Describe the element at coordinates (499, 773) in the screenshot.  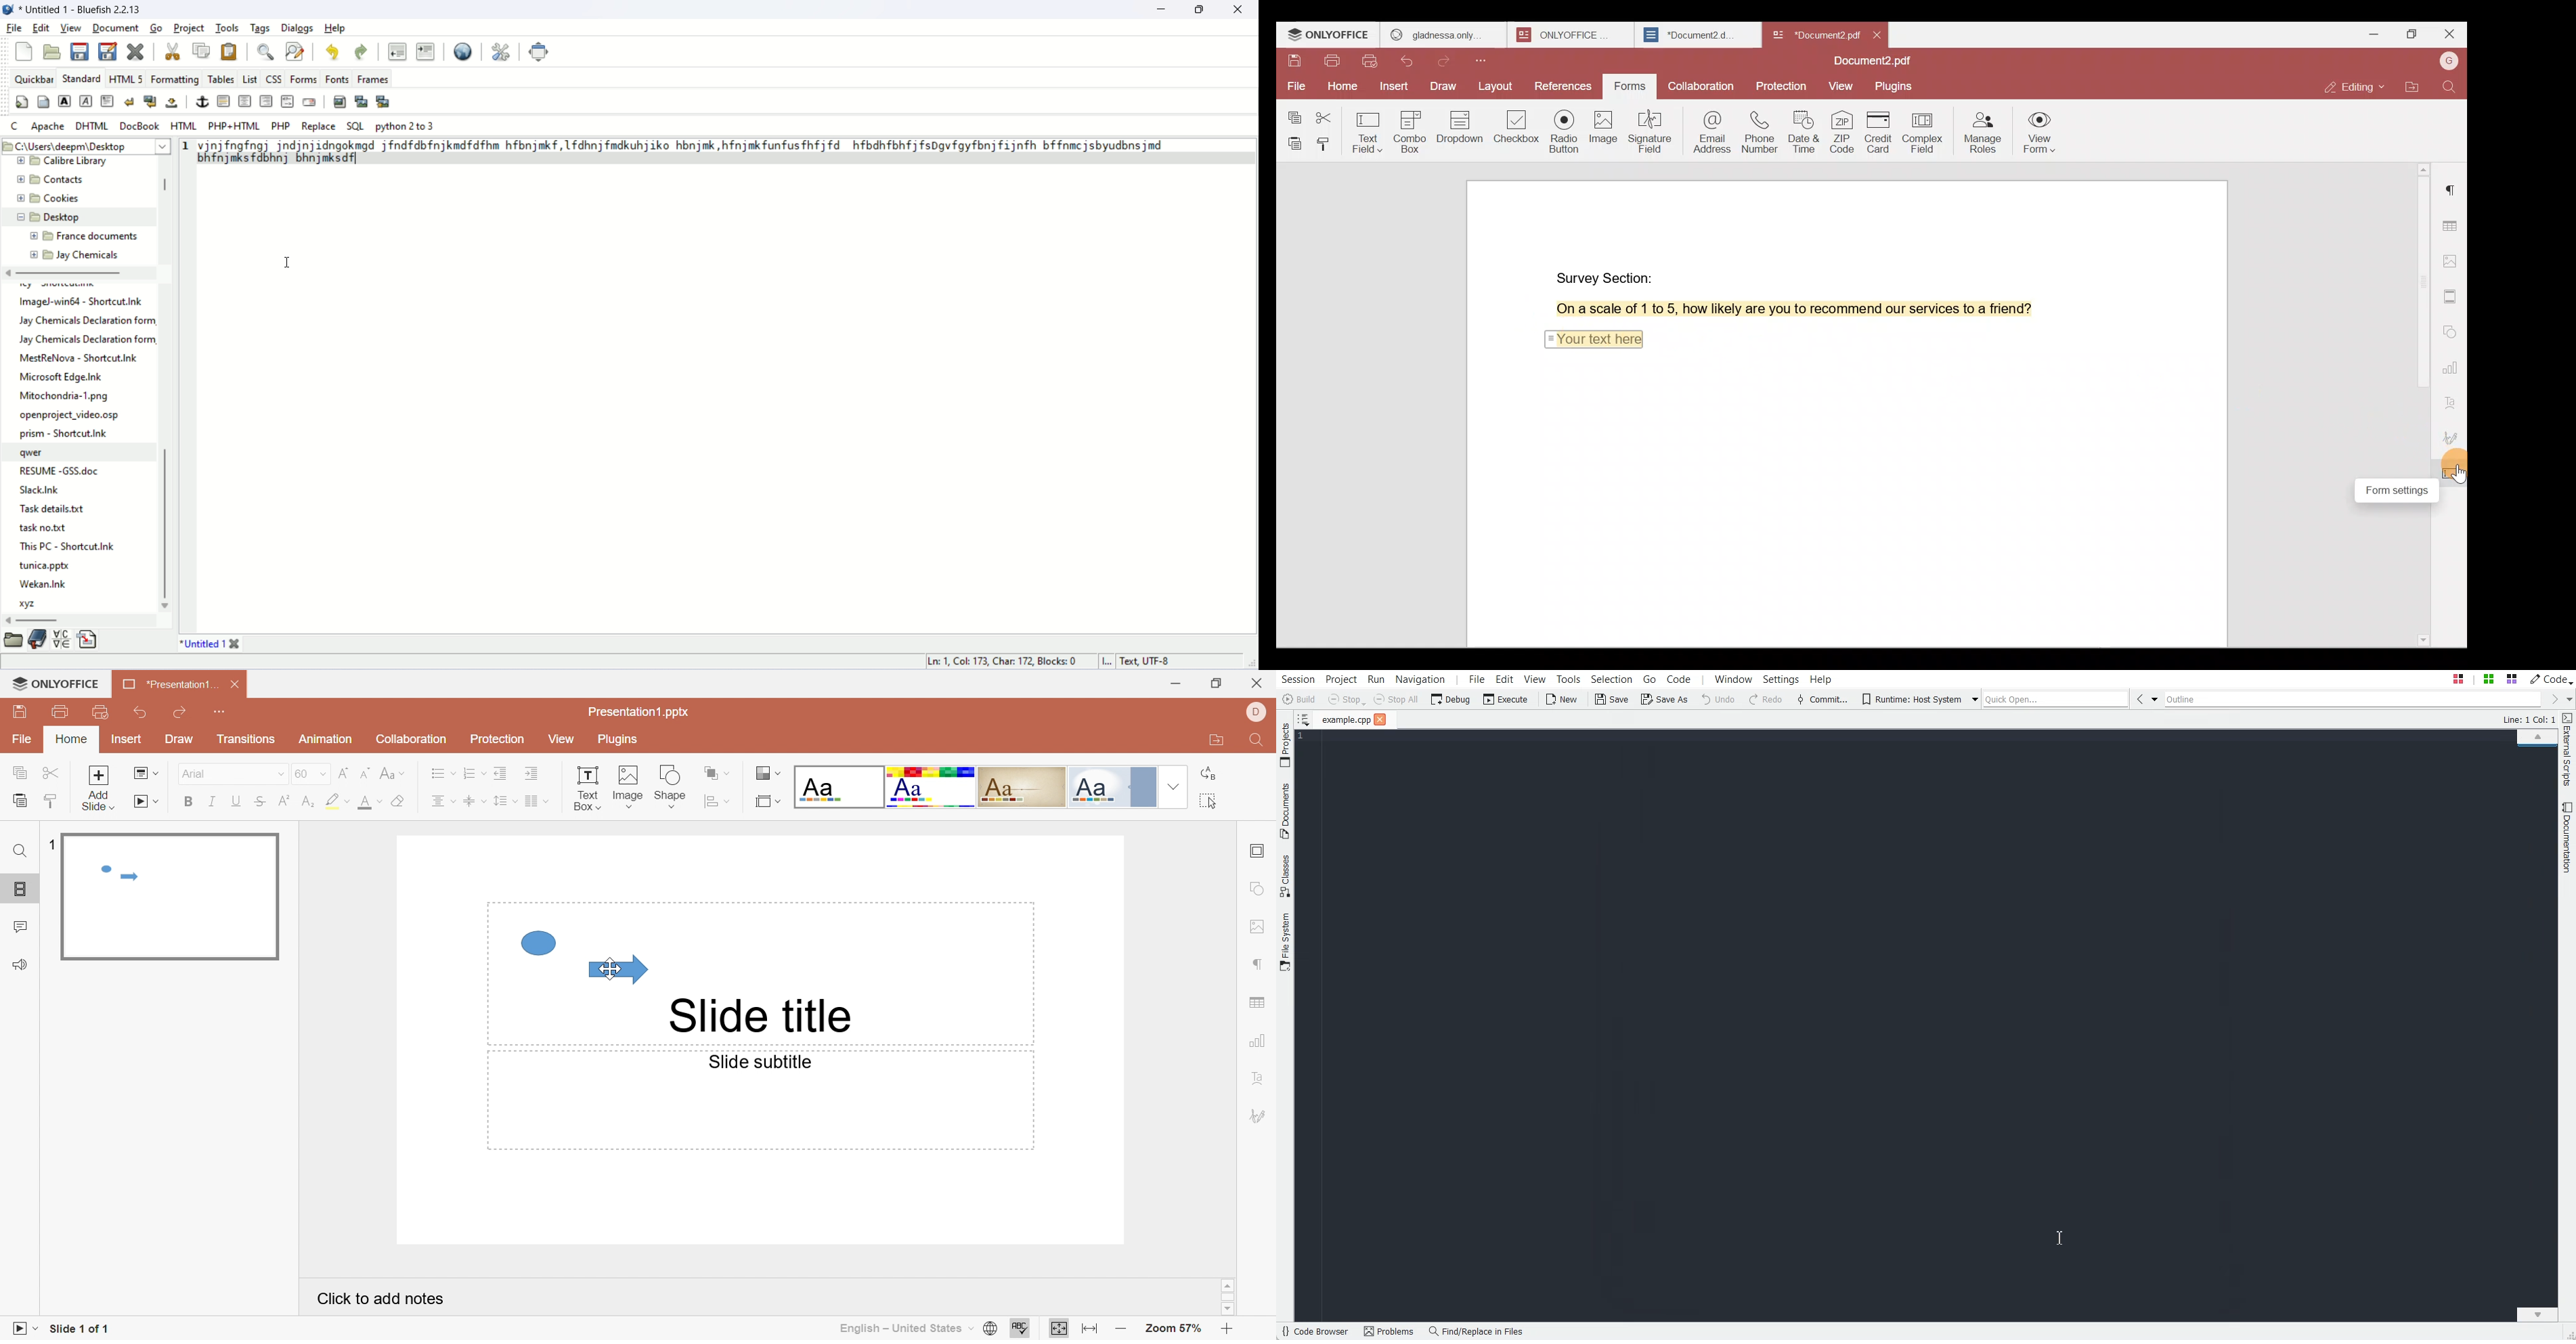
I see `Decrease Indent` at that location.